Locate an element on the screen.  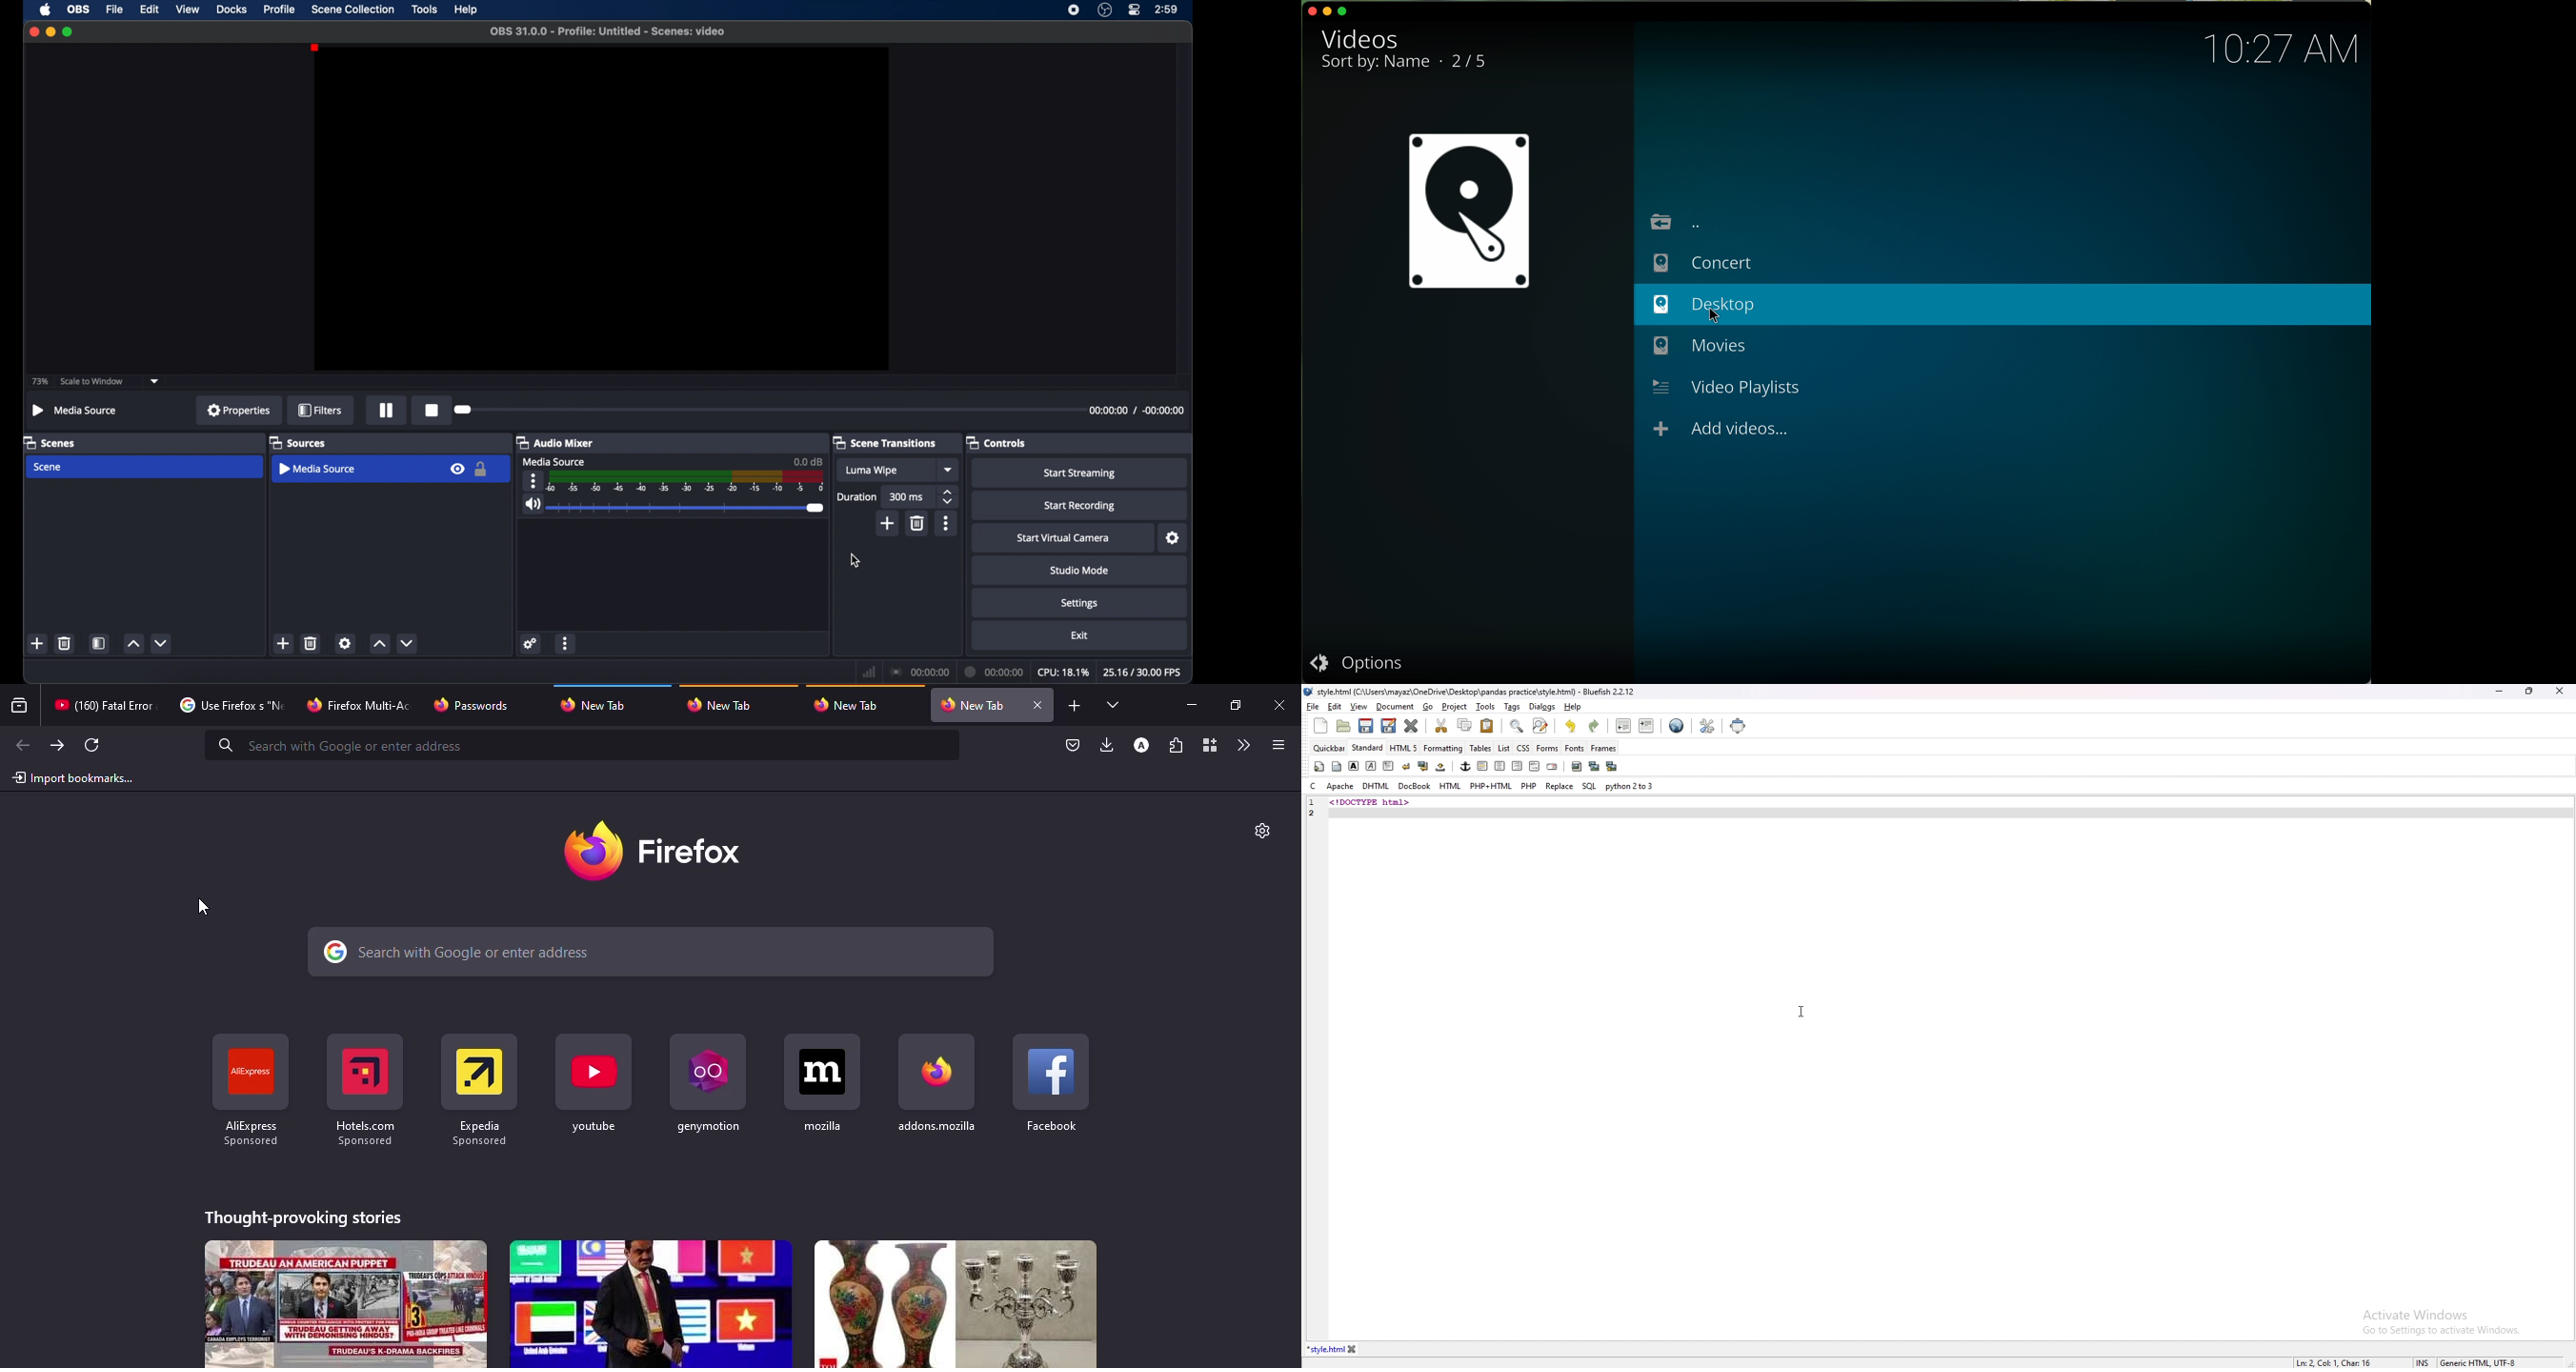
quickstart is located at coordinates (1319, 766).